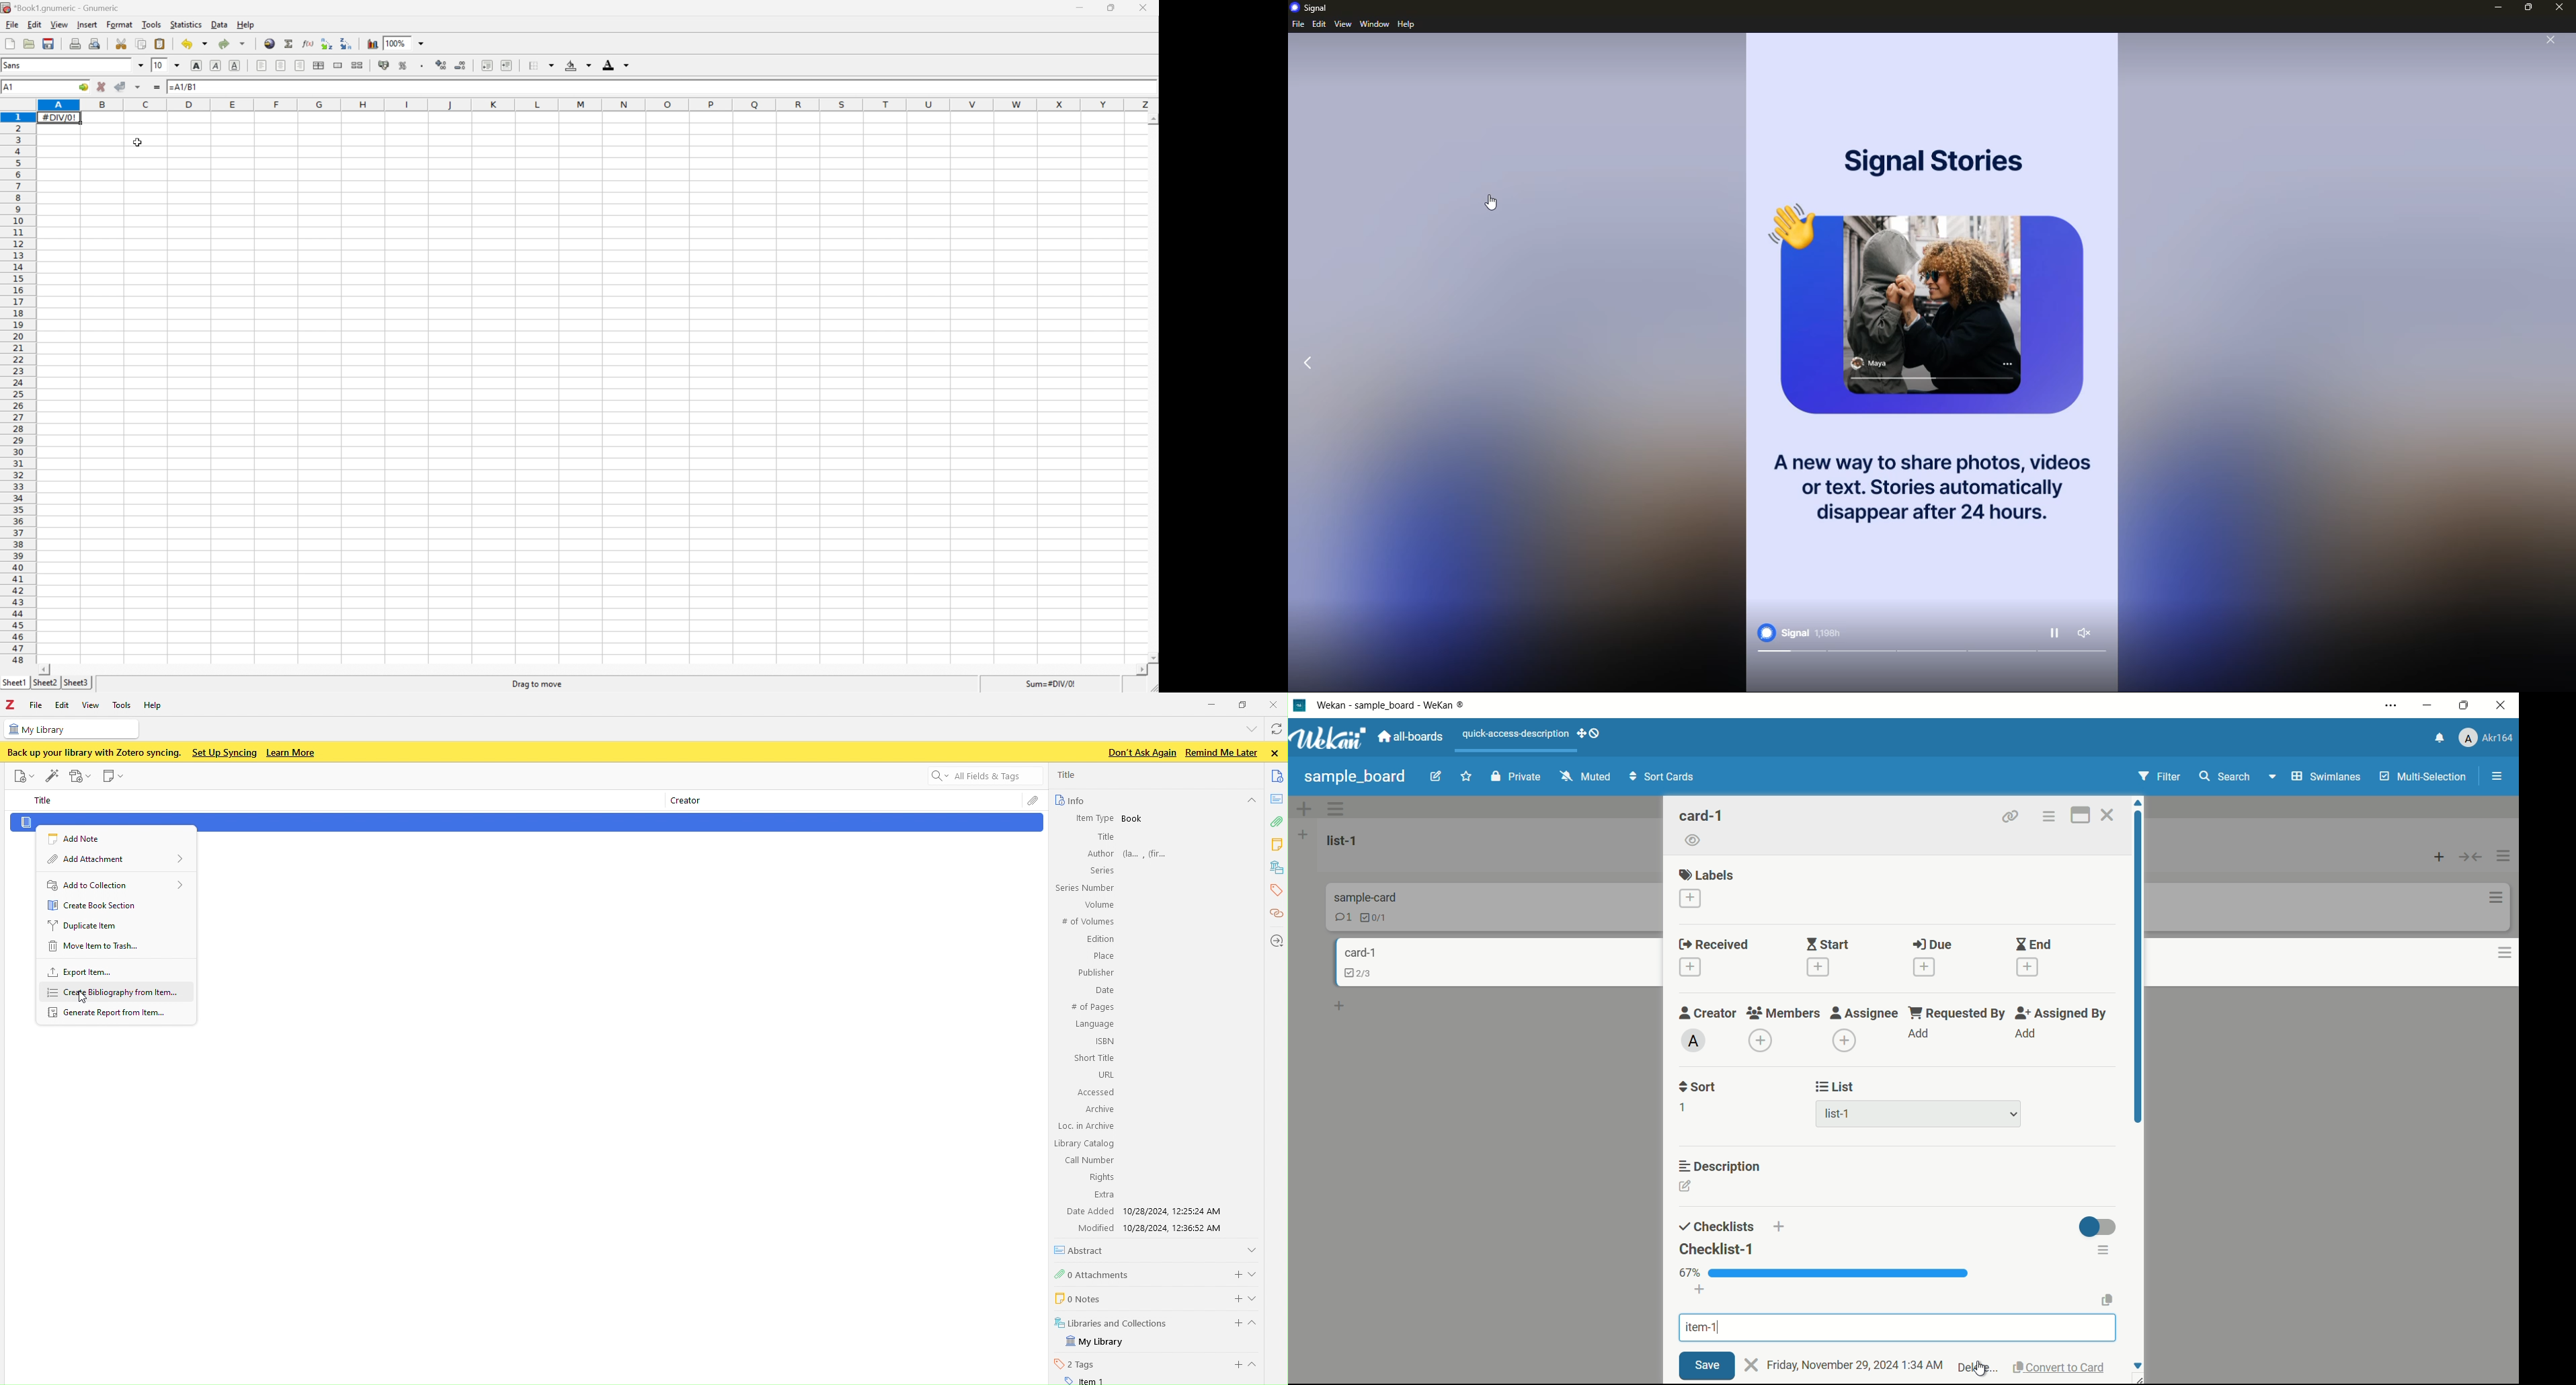  What do you see at coordinates (156, 86) in the screenshot?
I see `Enter formula` at bounding box center [156, 86].